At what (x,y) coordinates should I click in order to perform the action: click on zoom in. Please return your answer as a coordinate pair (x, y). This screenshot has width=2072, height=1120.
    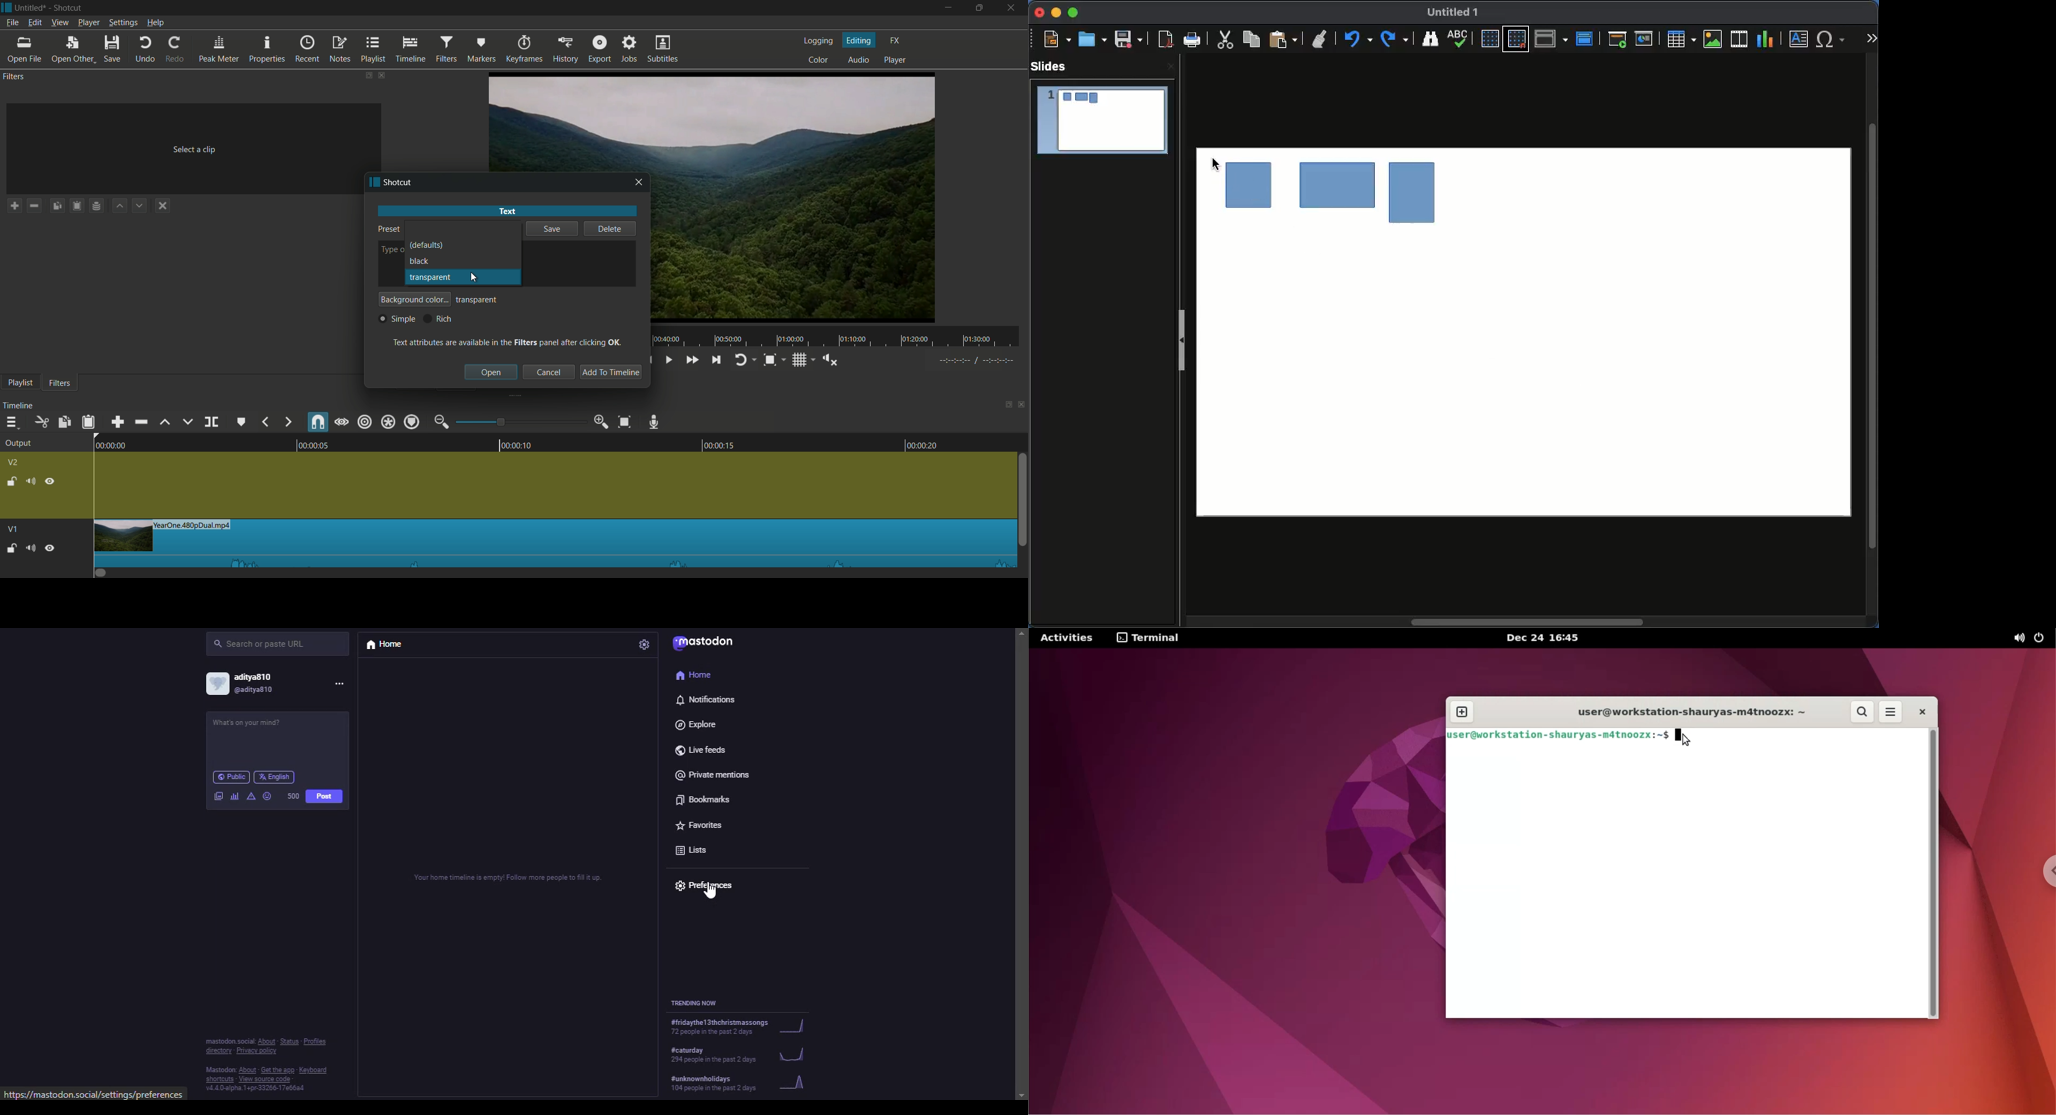
    Looking at the image, I should click on (602, 422).